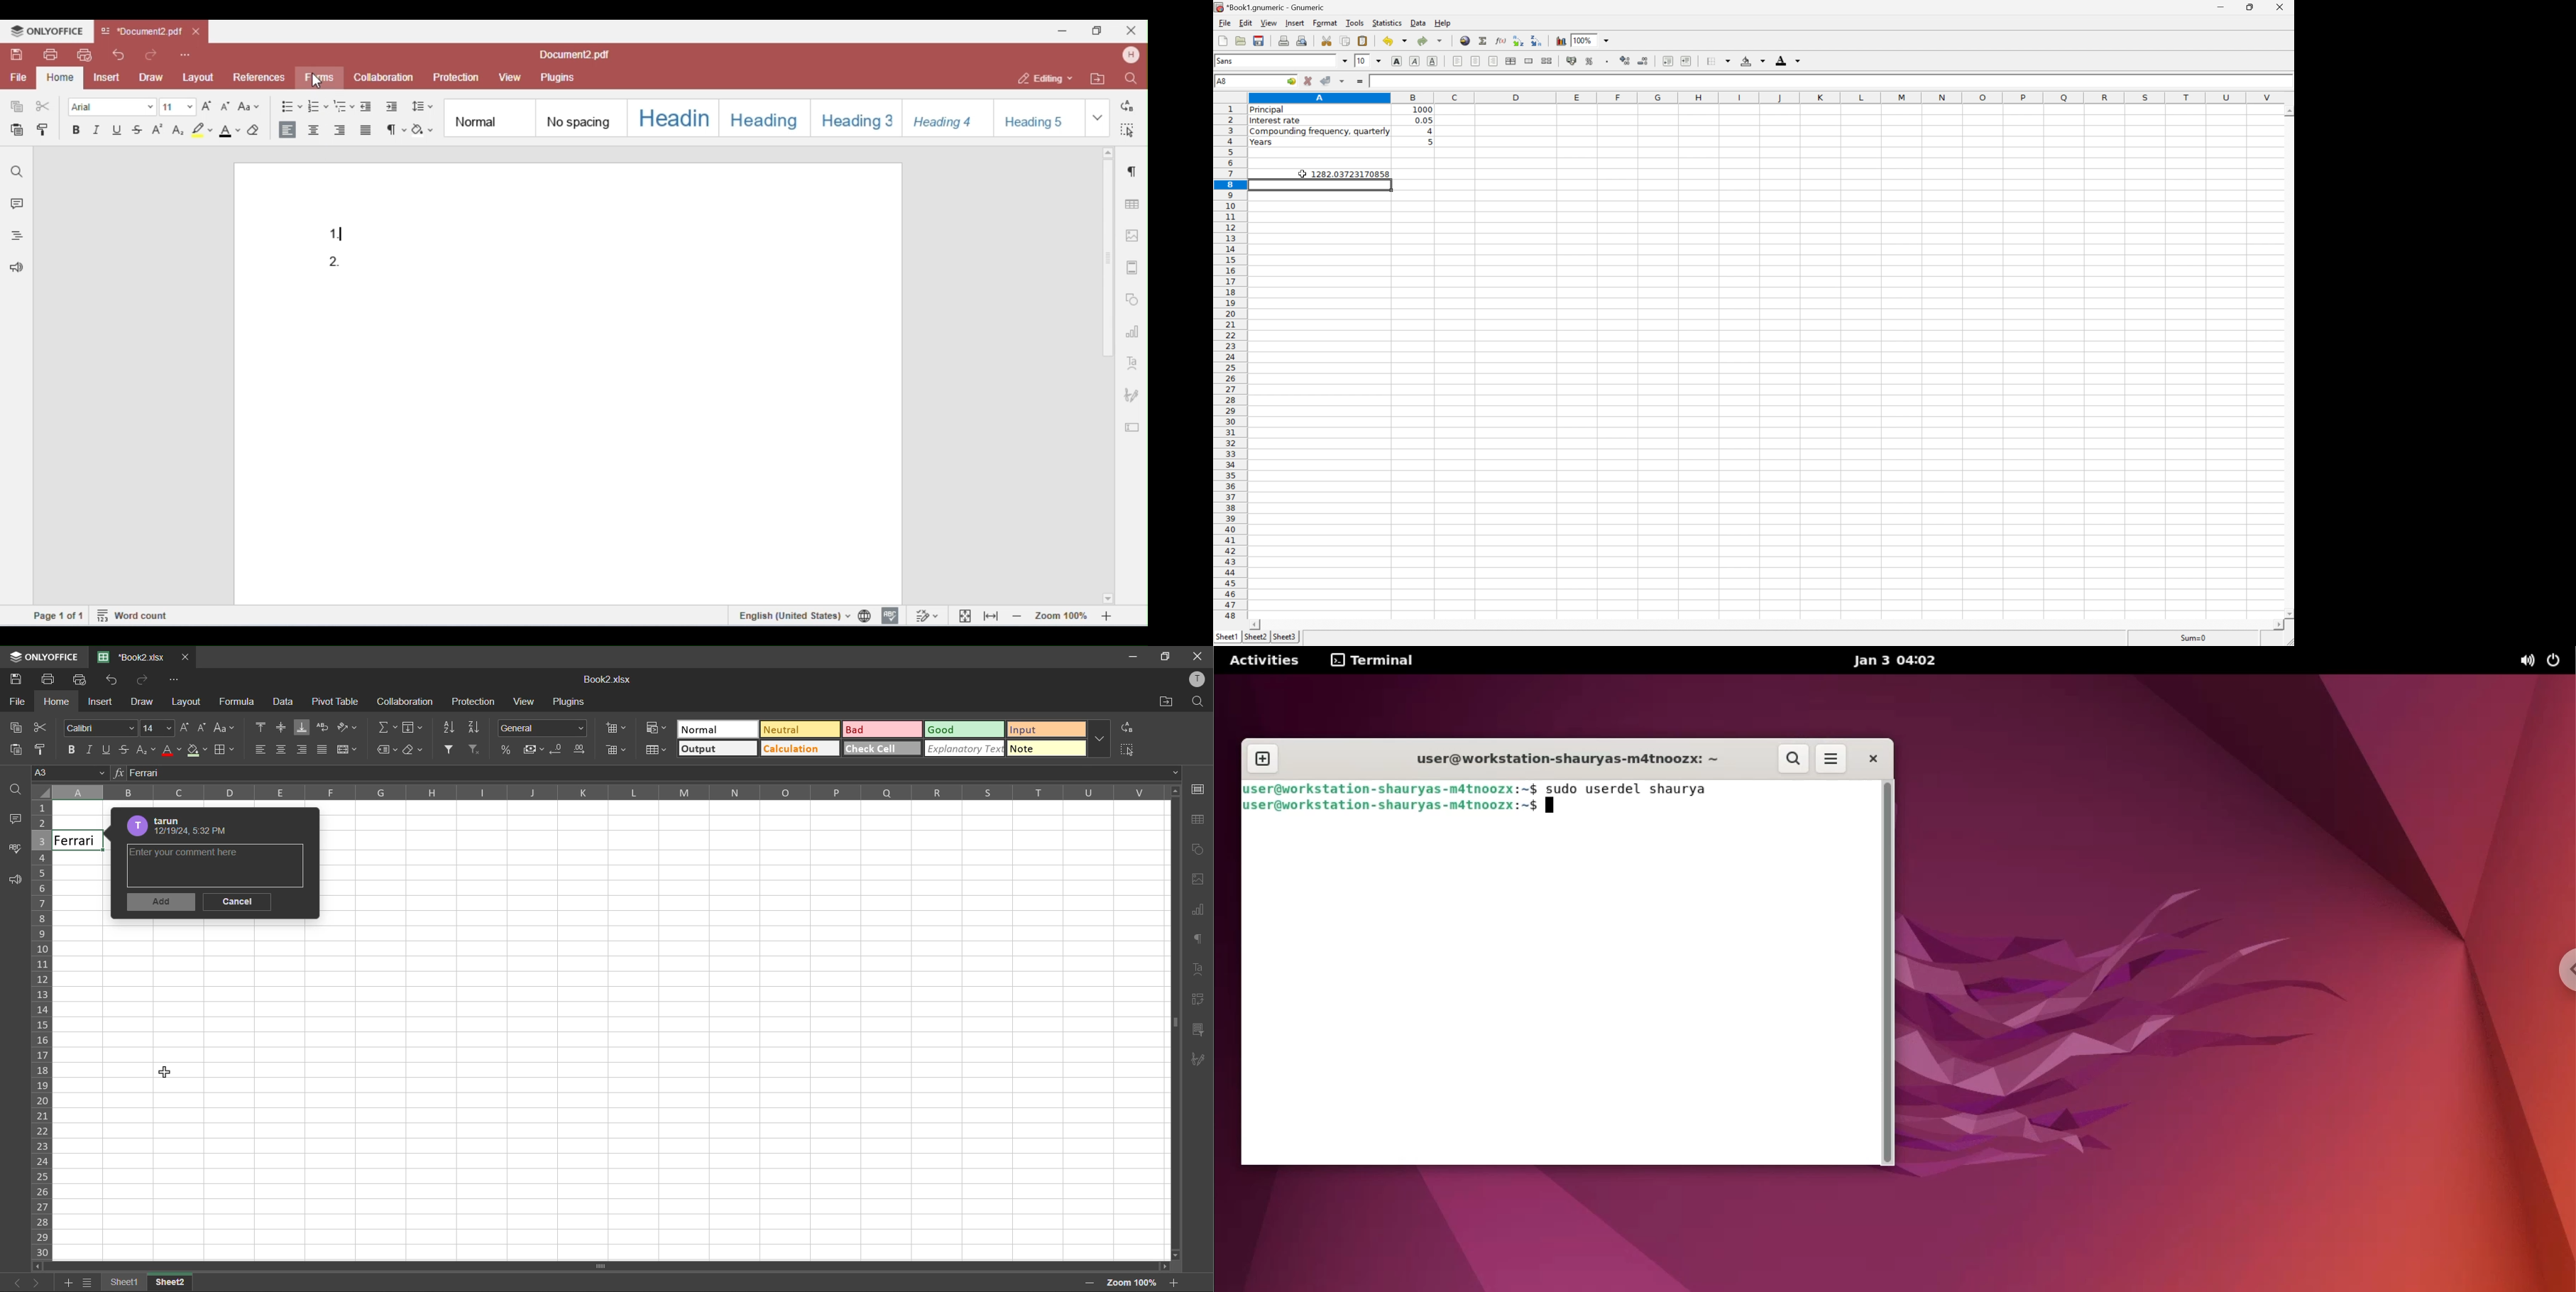 The width and height of the screenshot is (2576, 1316). I want to click on zoom out, so click(1087, 1282).